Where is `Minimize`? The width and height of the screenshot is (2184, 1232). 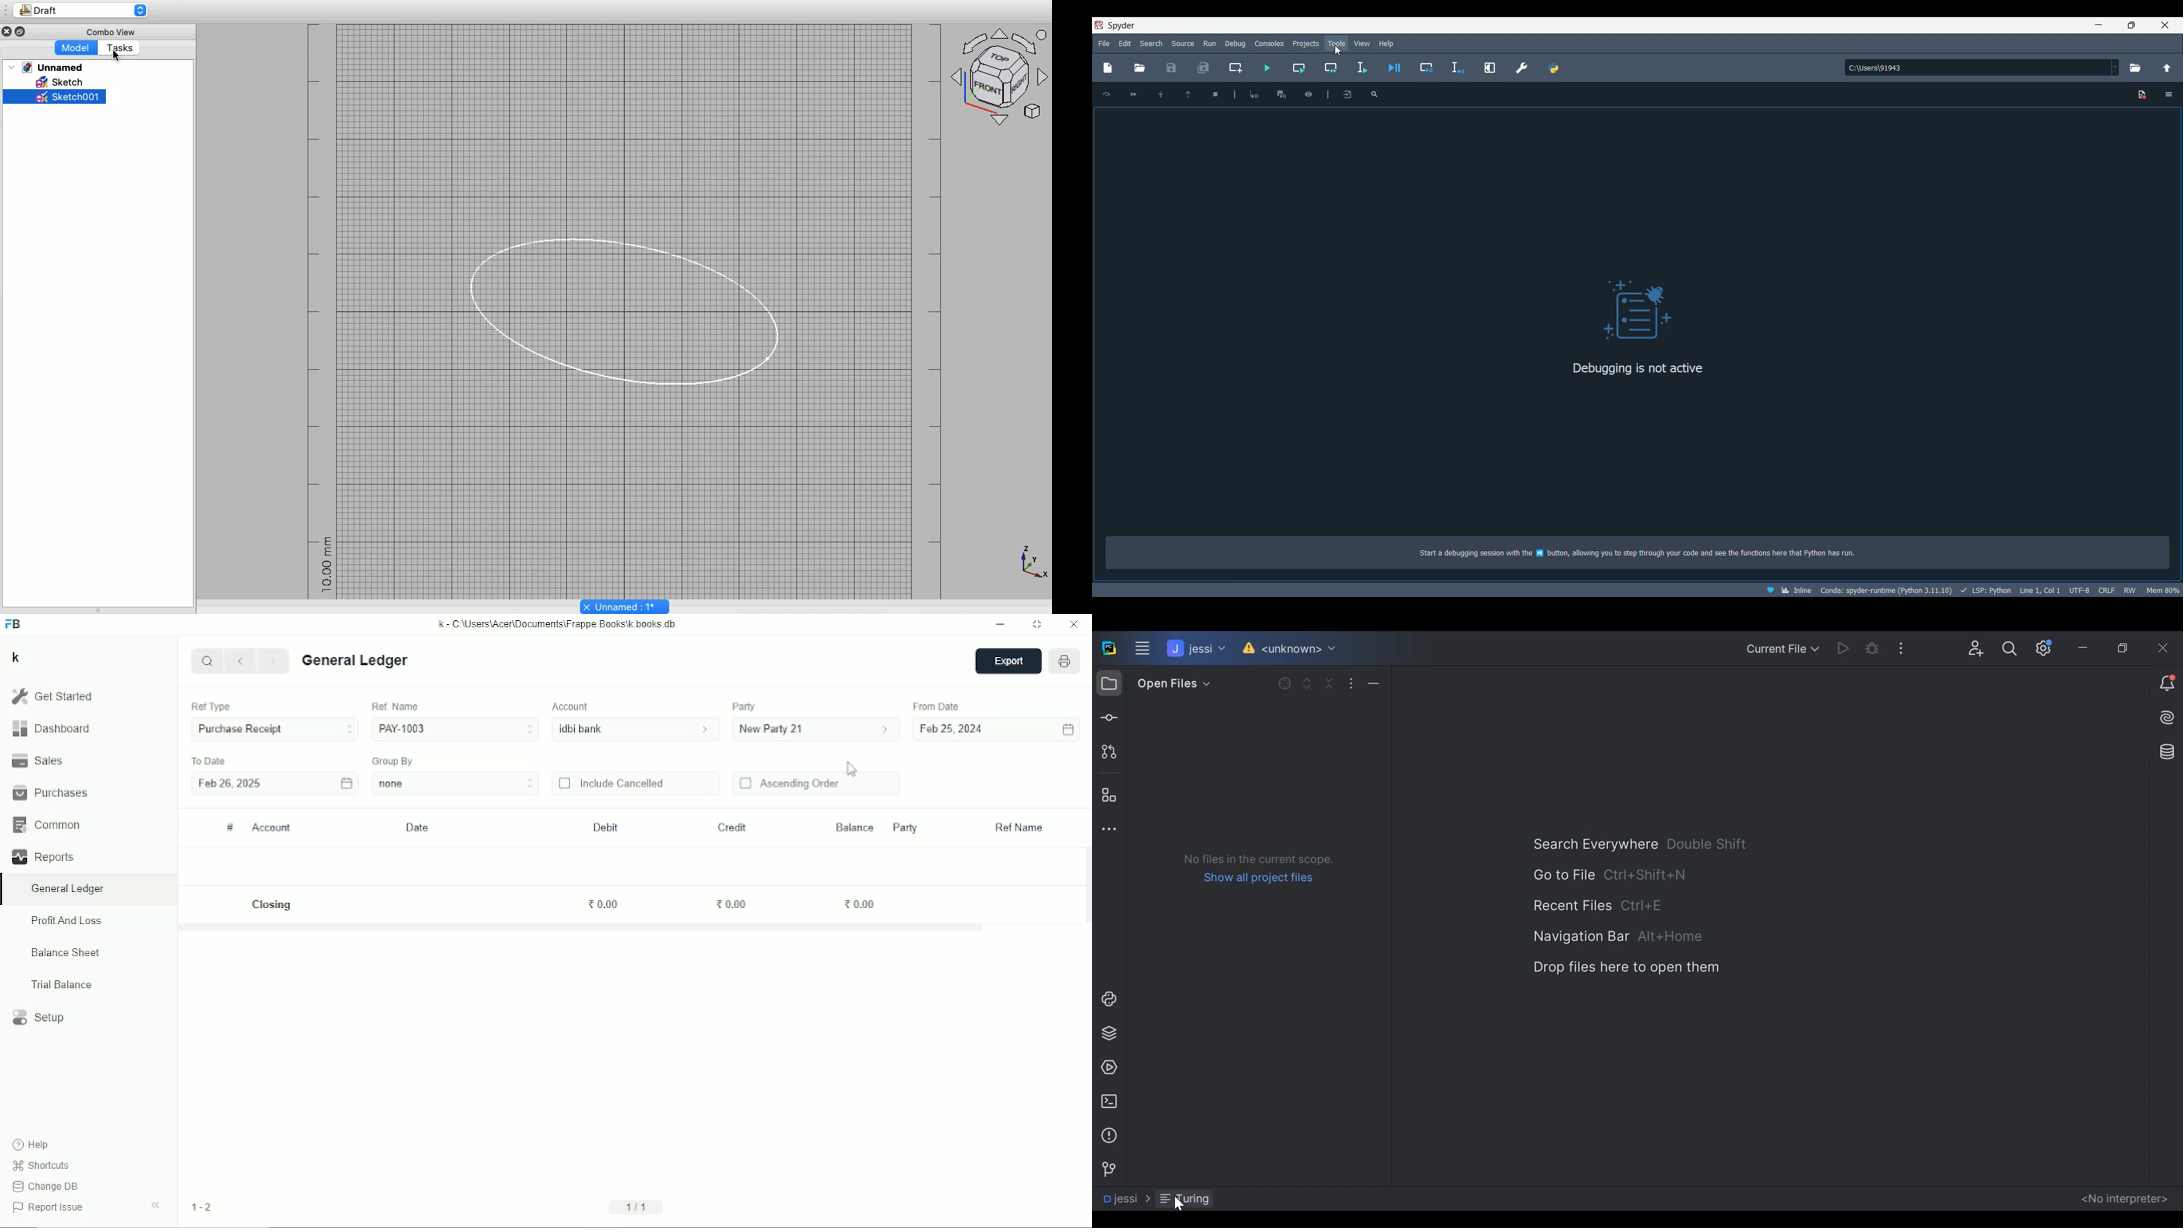 Minimize is located at coordinates (2099, 25).